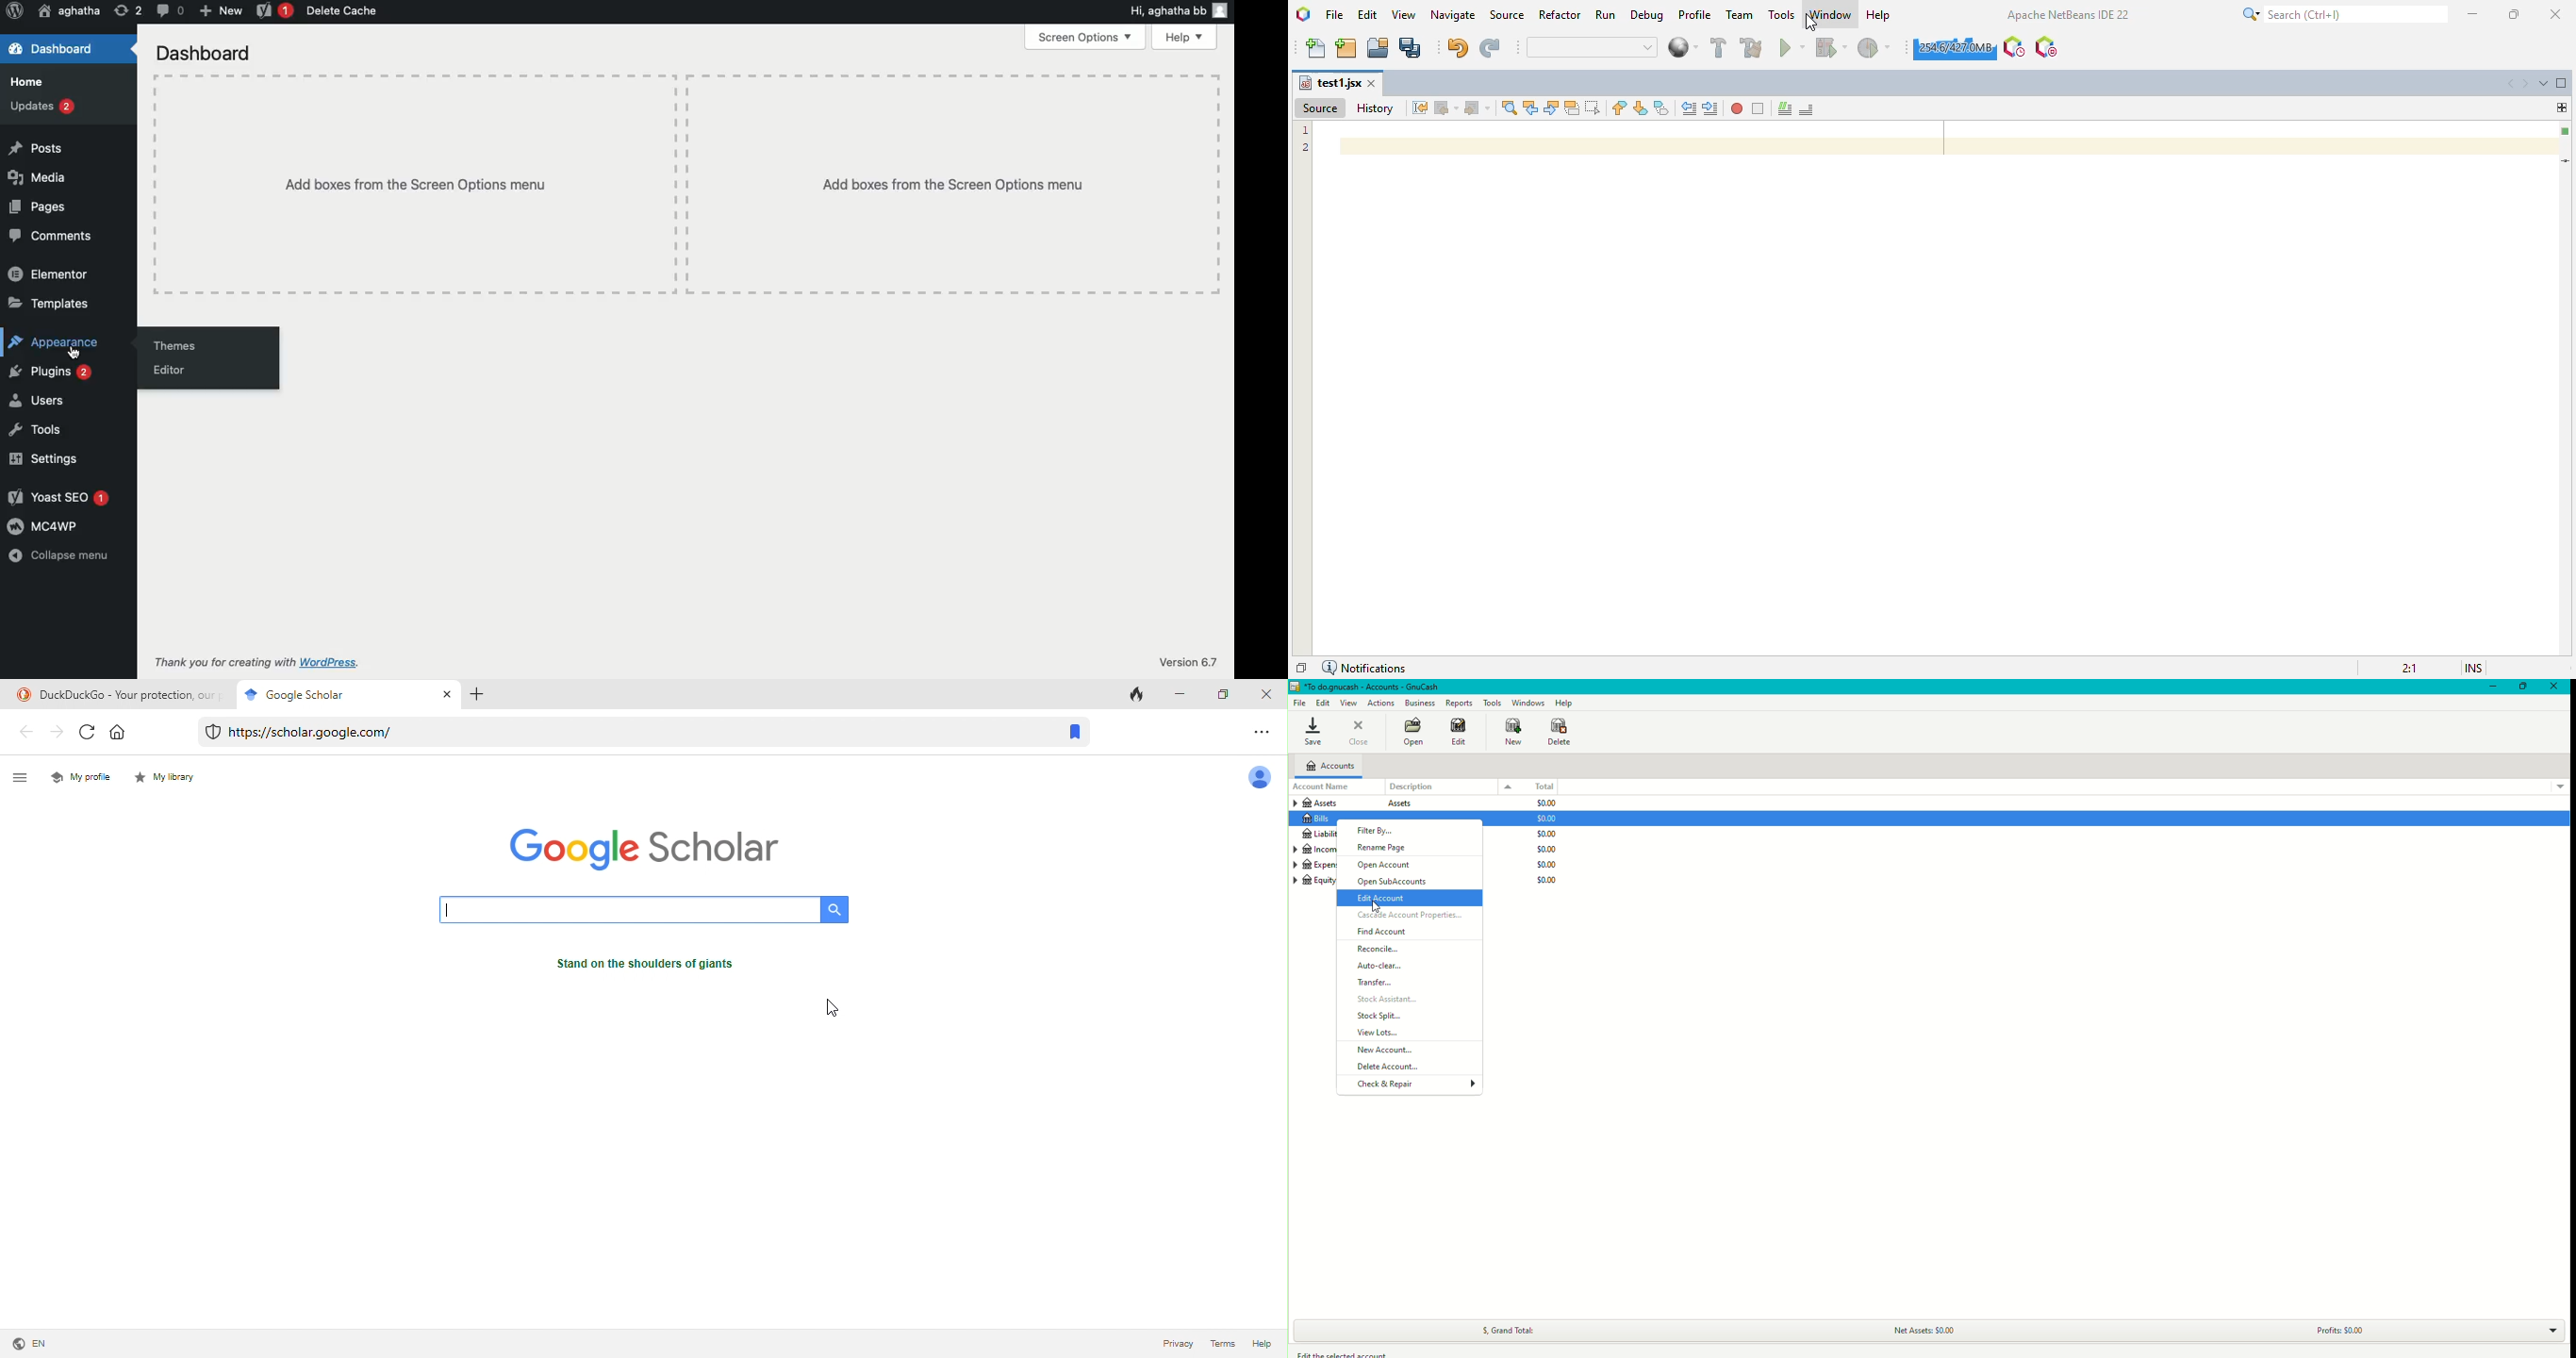 The width and height of the screenshot is (2576, 1372). What do you see at coordinates (1494, 702) in the screenshot?
I see `Tools` at bounding box center [1494, 702].